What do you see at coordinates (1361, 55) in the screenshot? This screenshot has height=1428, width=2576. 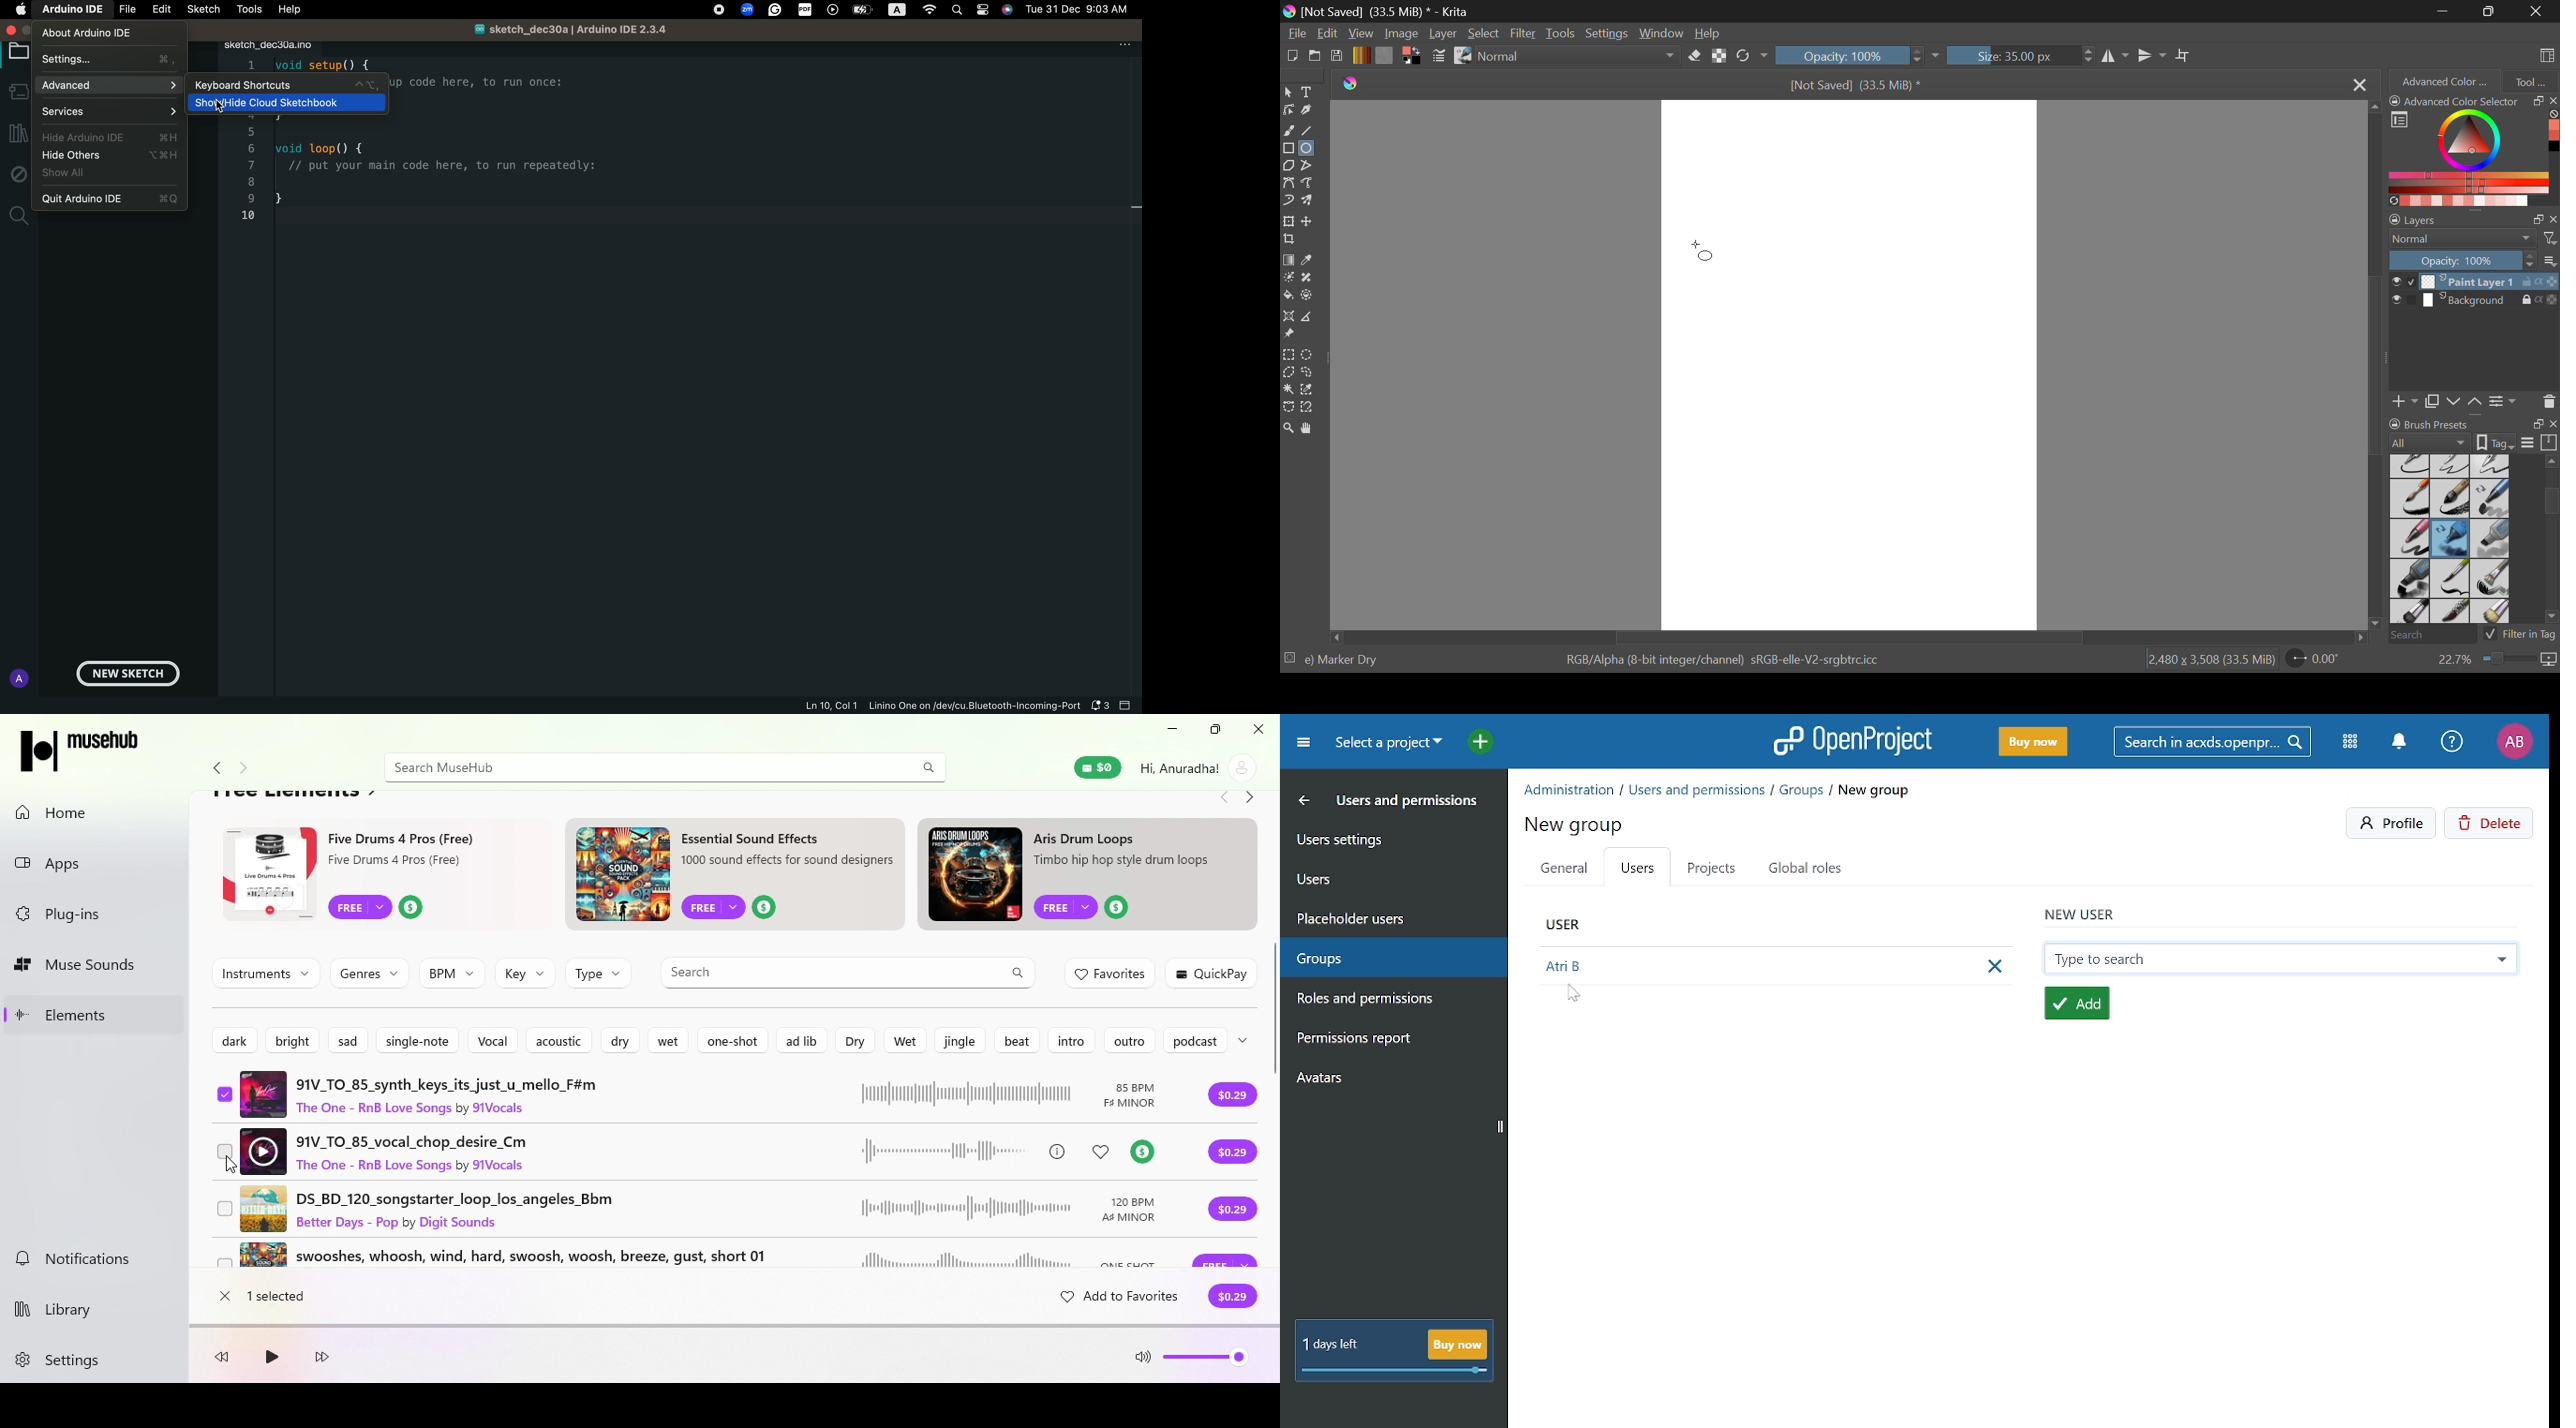 I see `Gradient` at bounding box center [1361, 55].